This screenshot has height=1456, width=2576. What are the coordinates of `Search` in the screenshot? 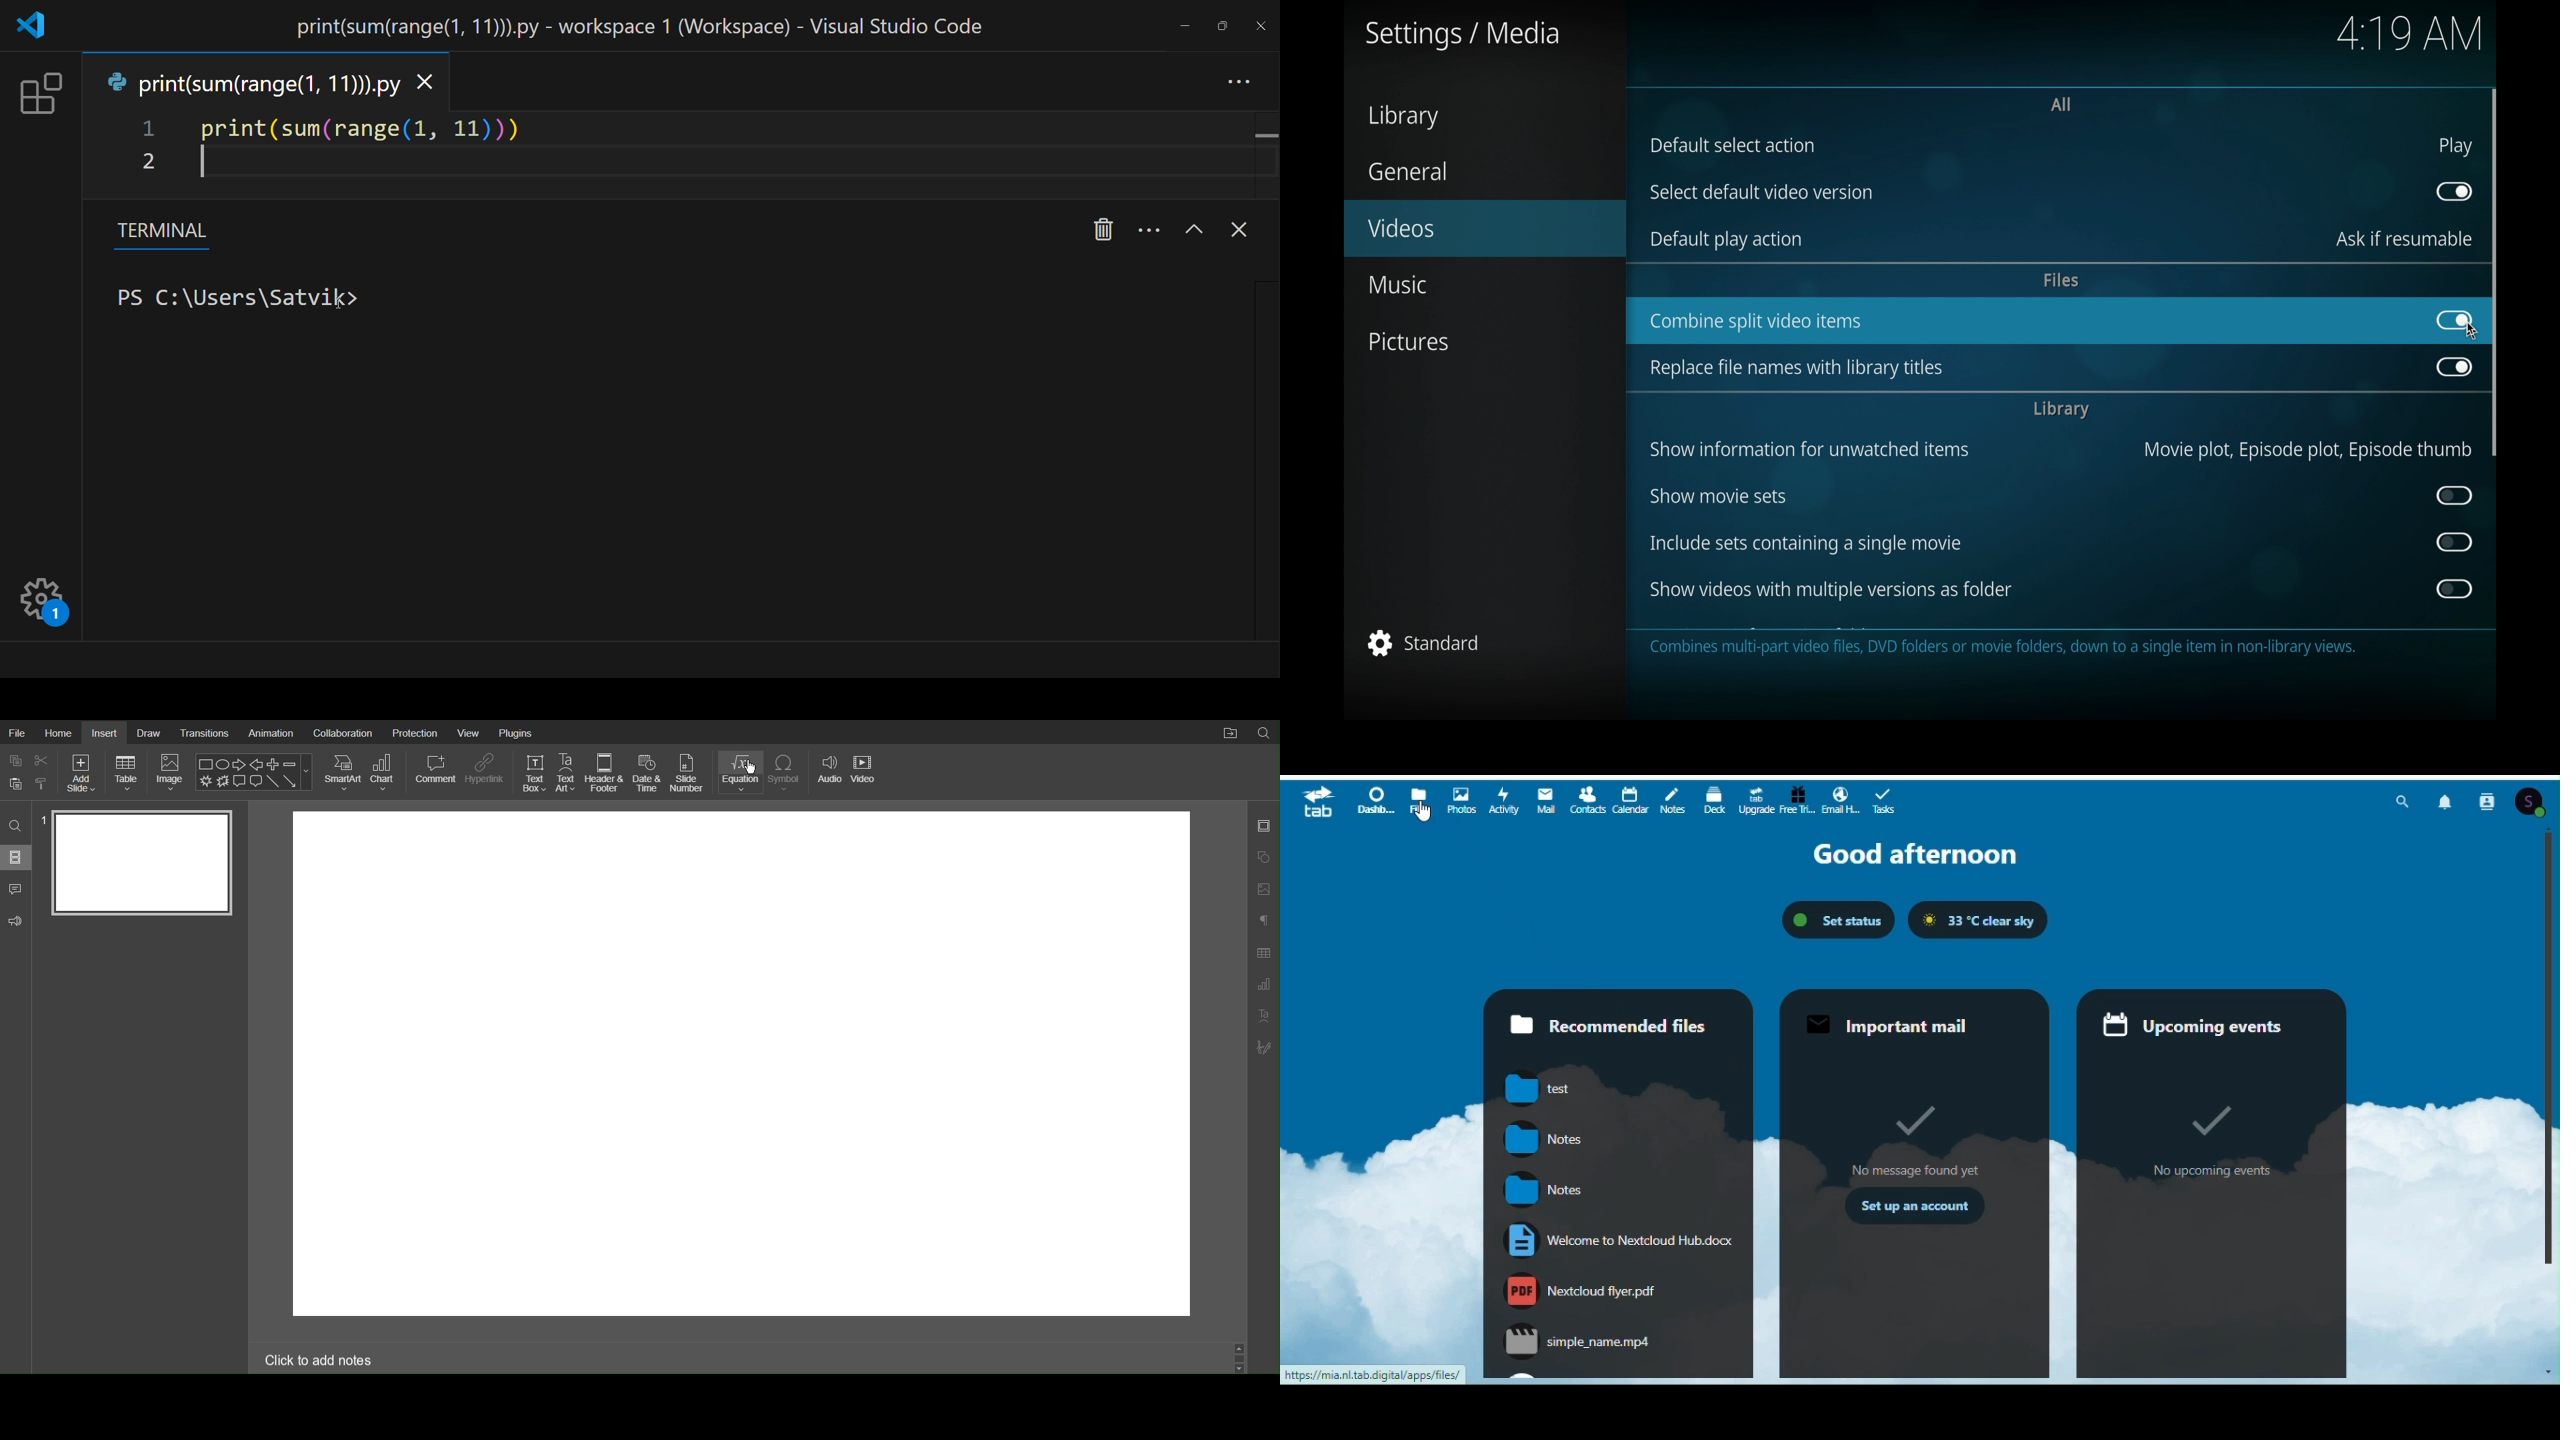 It's located at (1264, 733).